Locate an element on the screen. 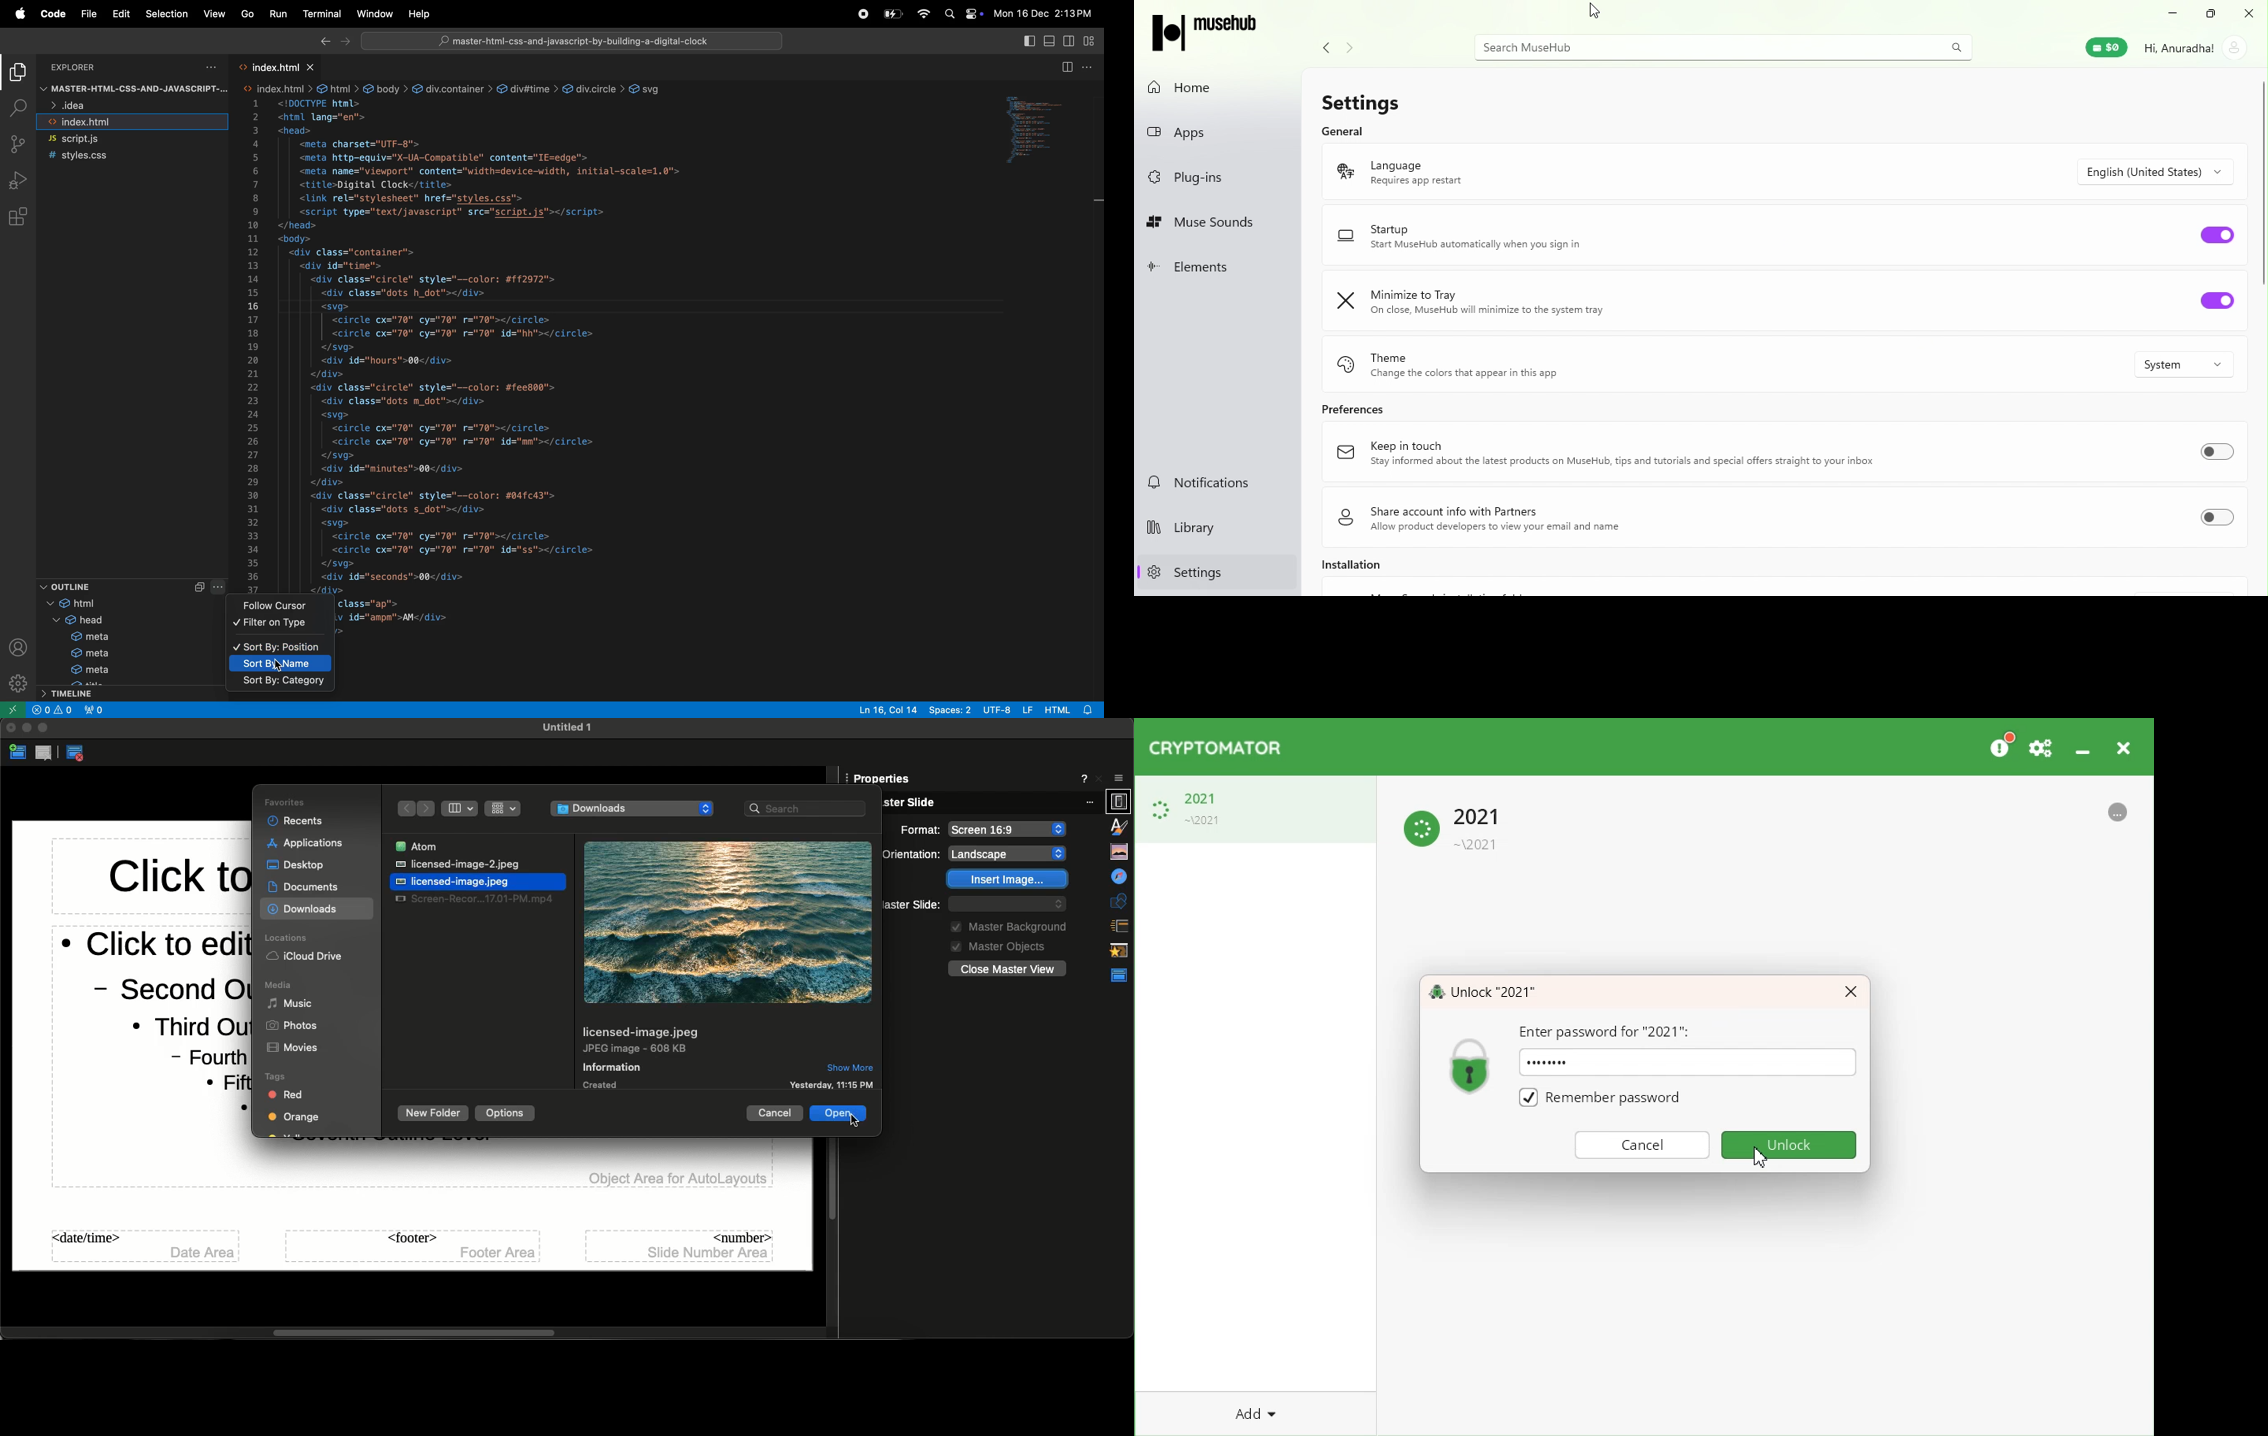 Image resolution: width=2268 pixels, height=1456 pixels. Search bar is located at coordinates (1703, 46).